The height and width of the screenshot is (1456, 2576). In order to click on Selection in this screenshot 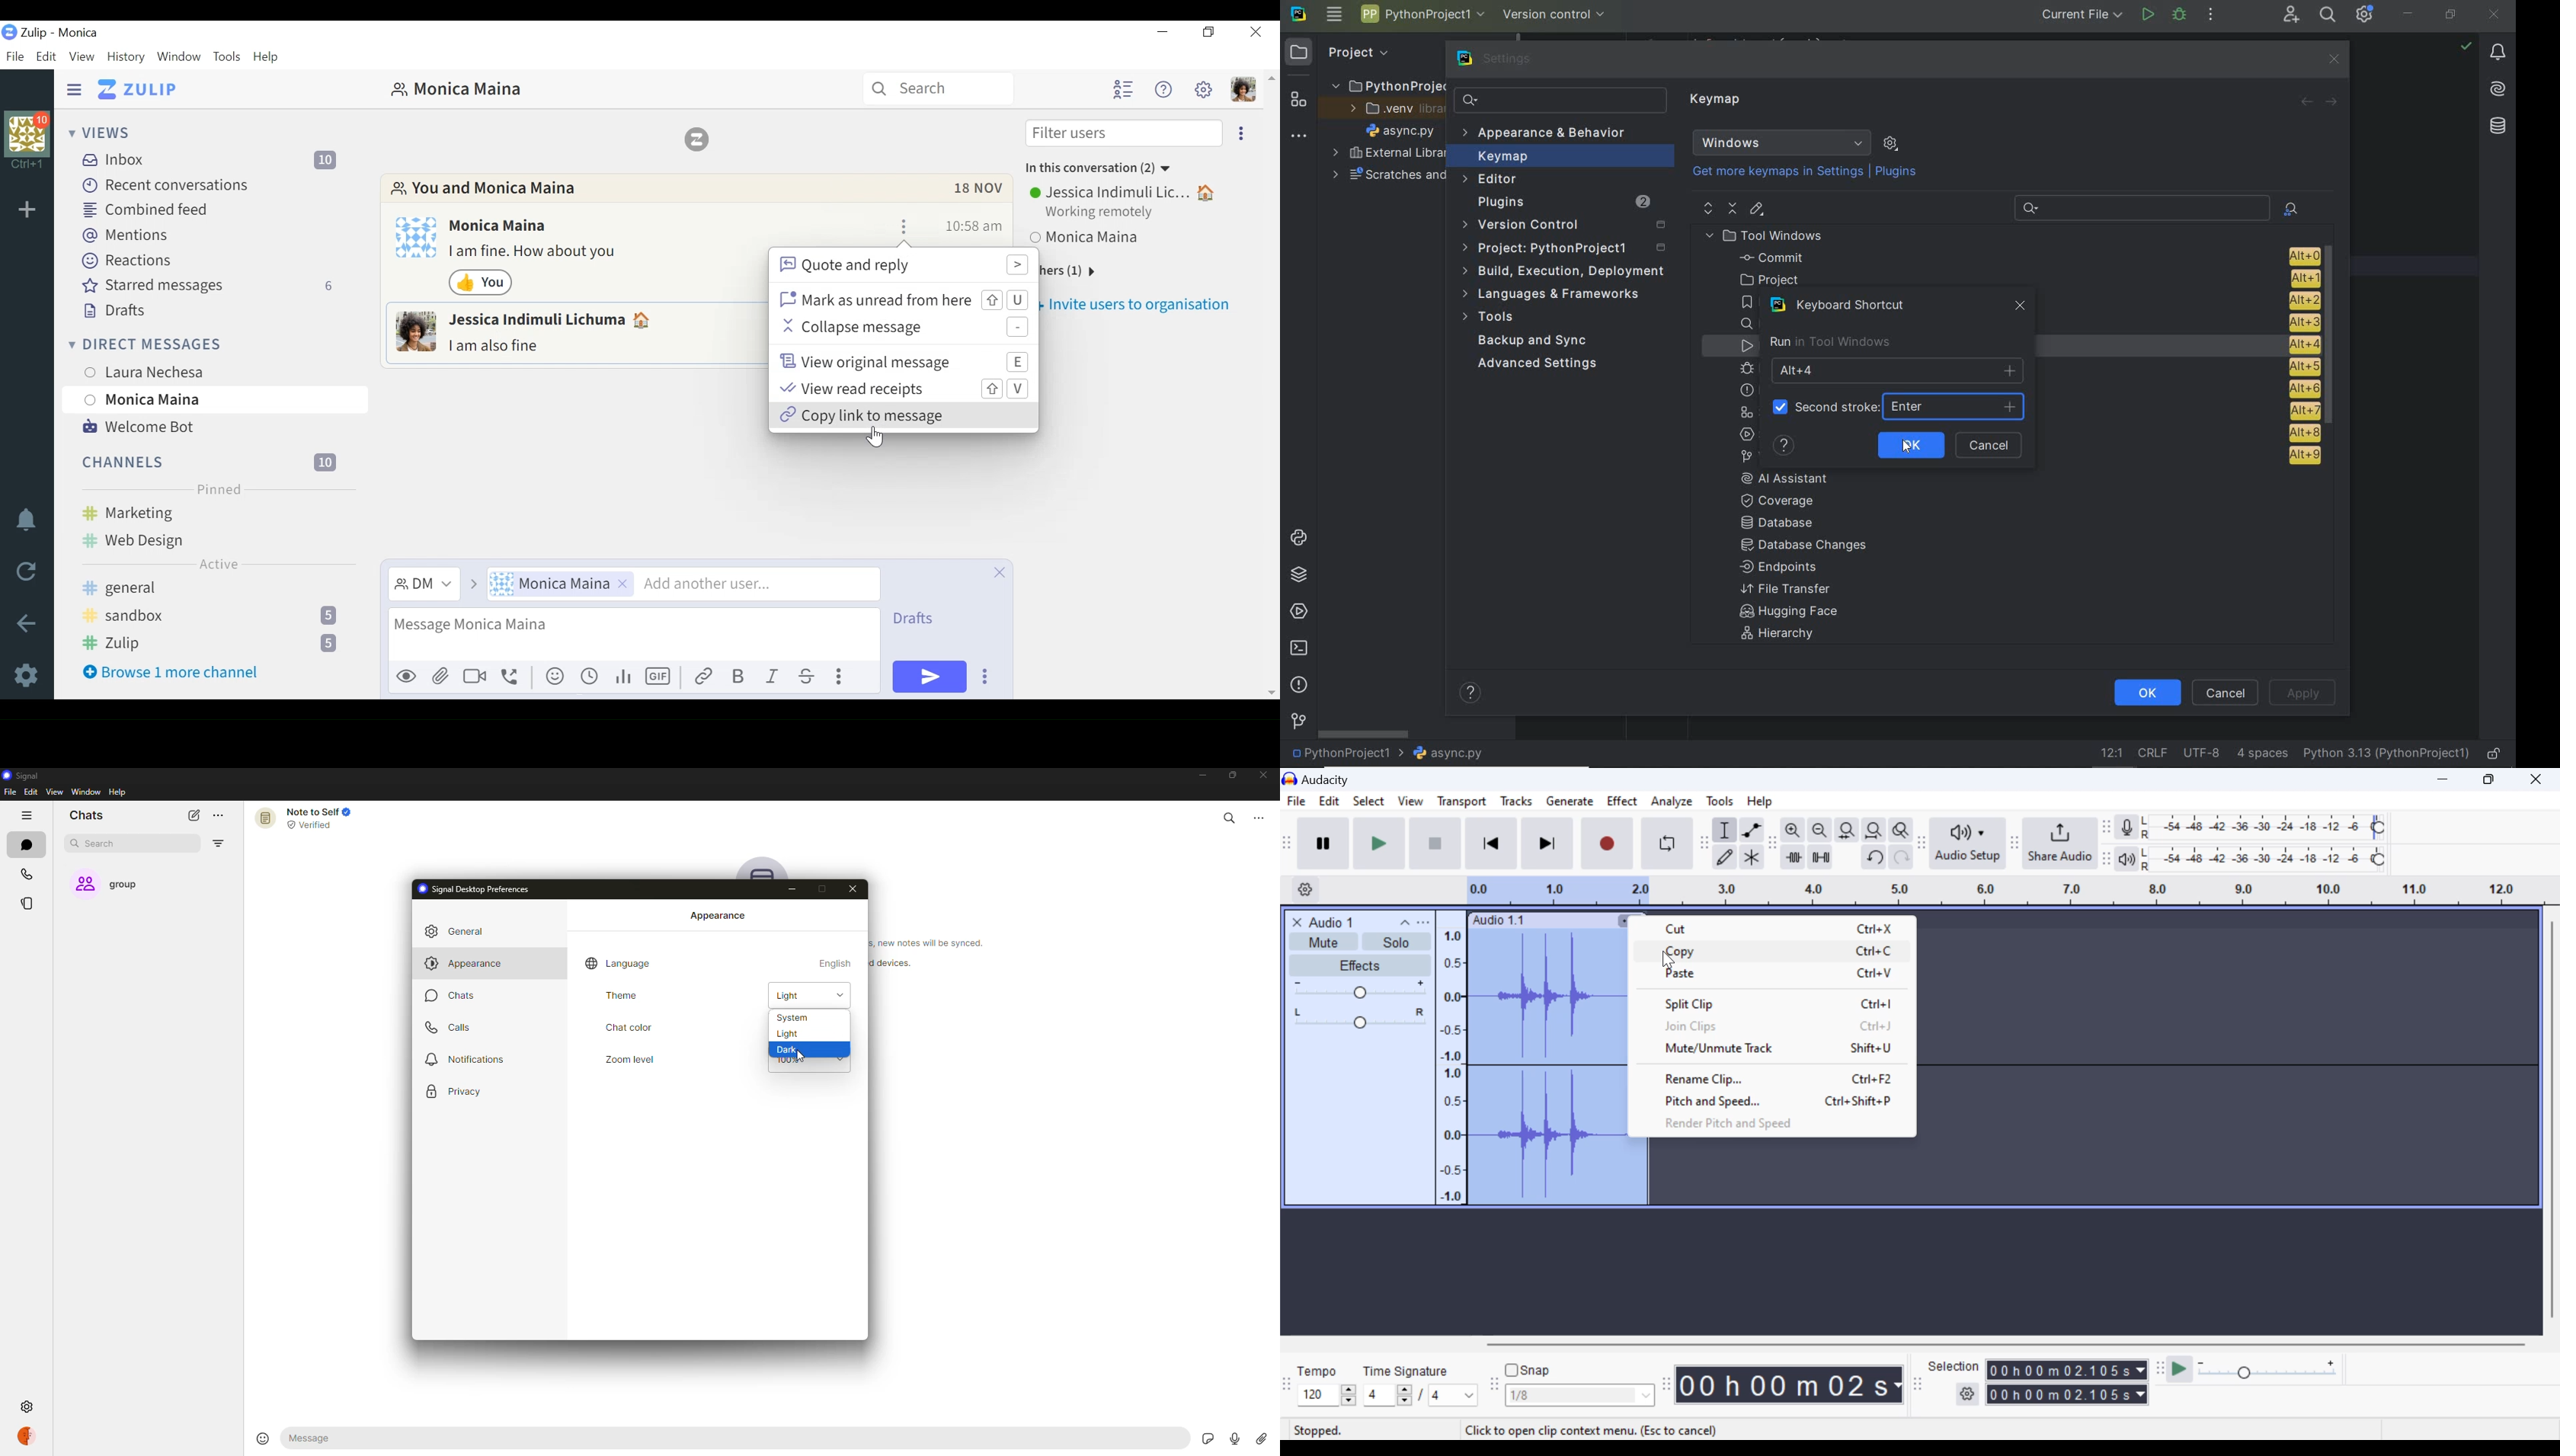, I will do `click(1954, 1366)`.